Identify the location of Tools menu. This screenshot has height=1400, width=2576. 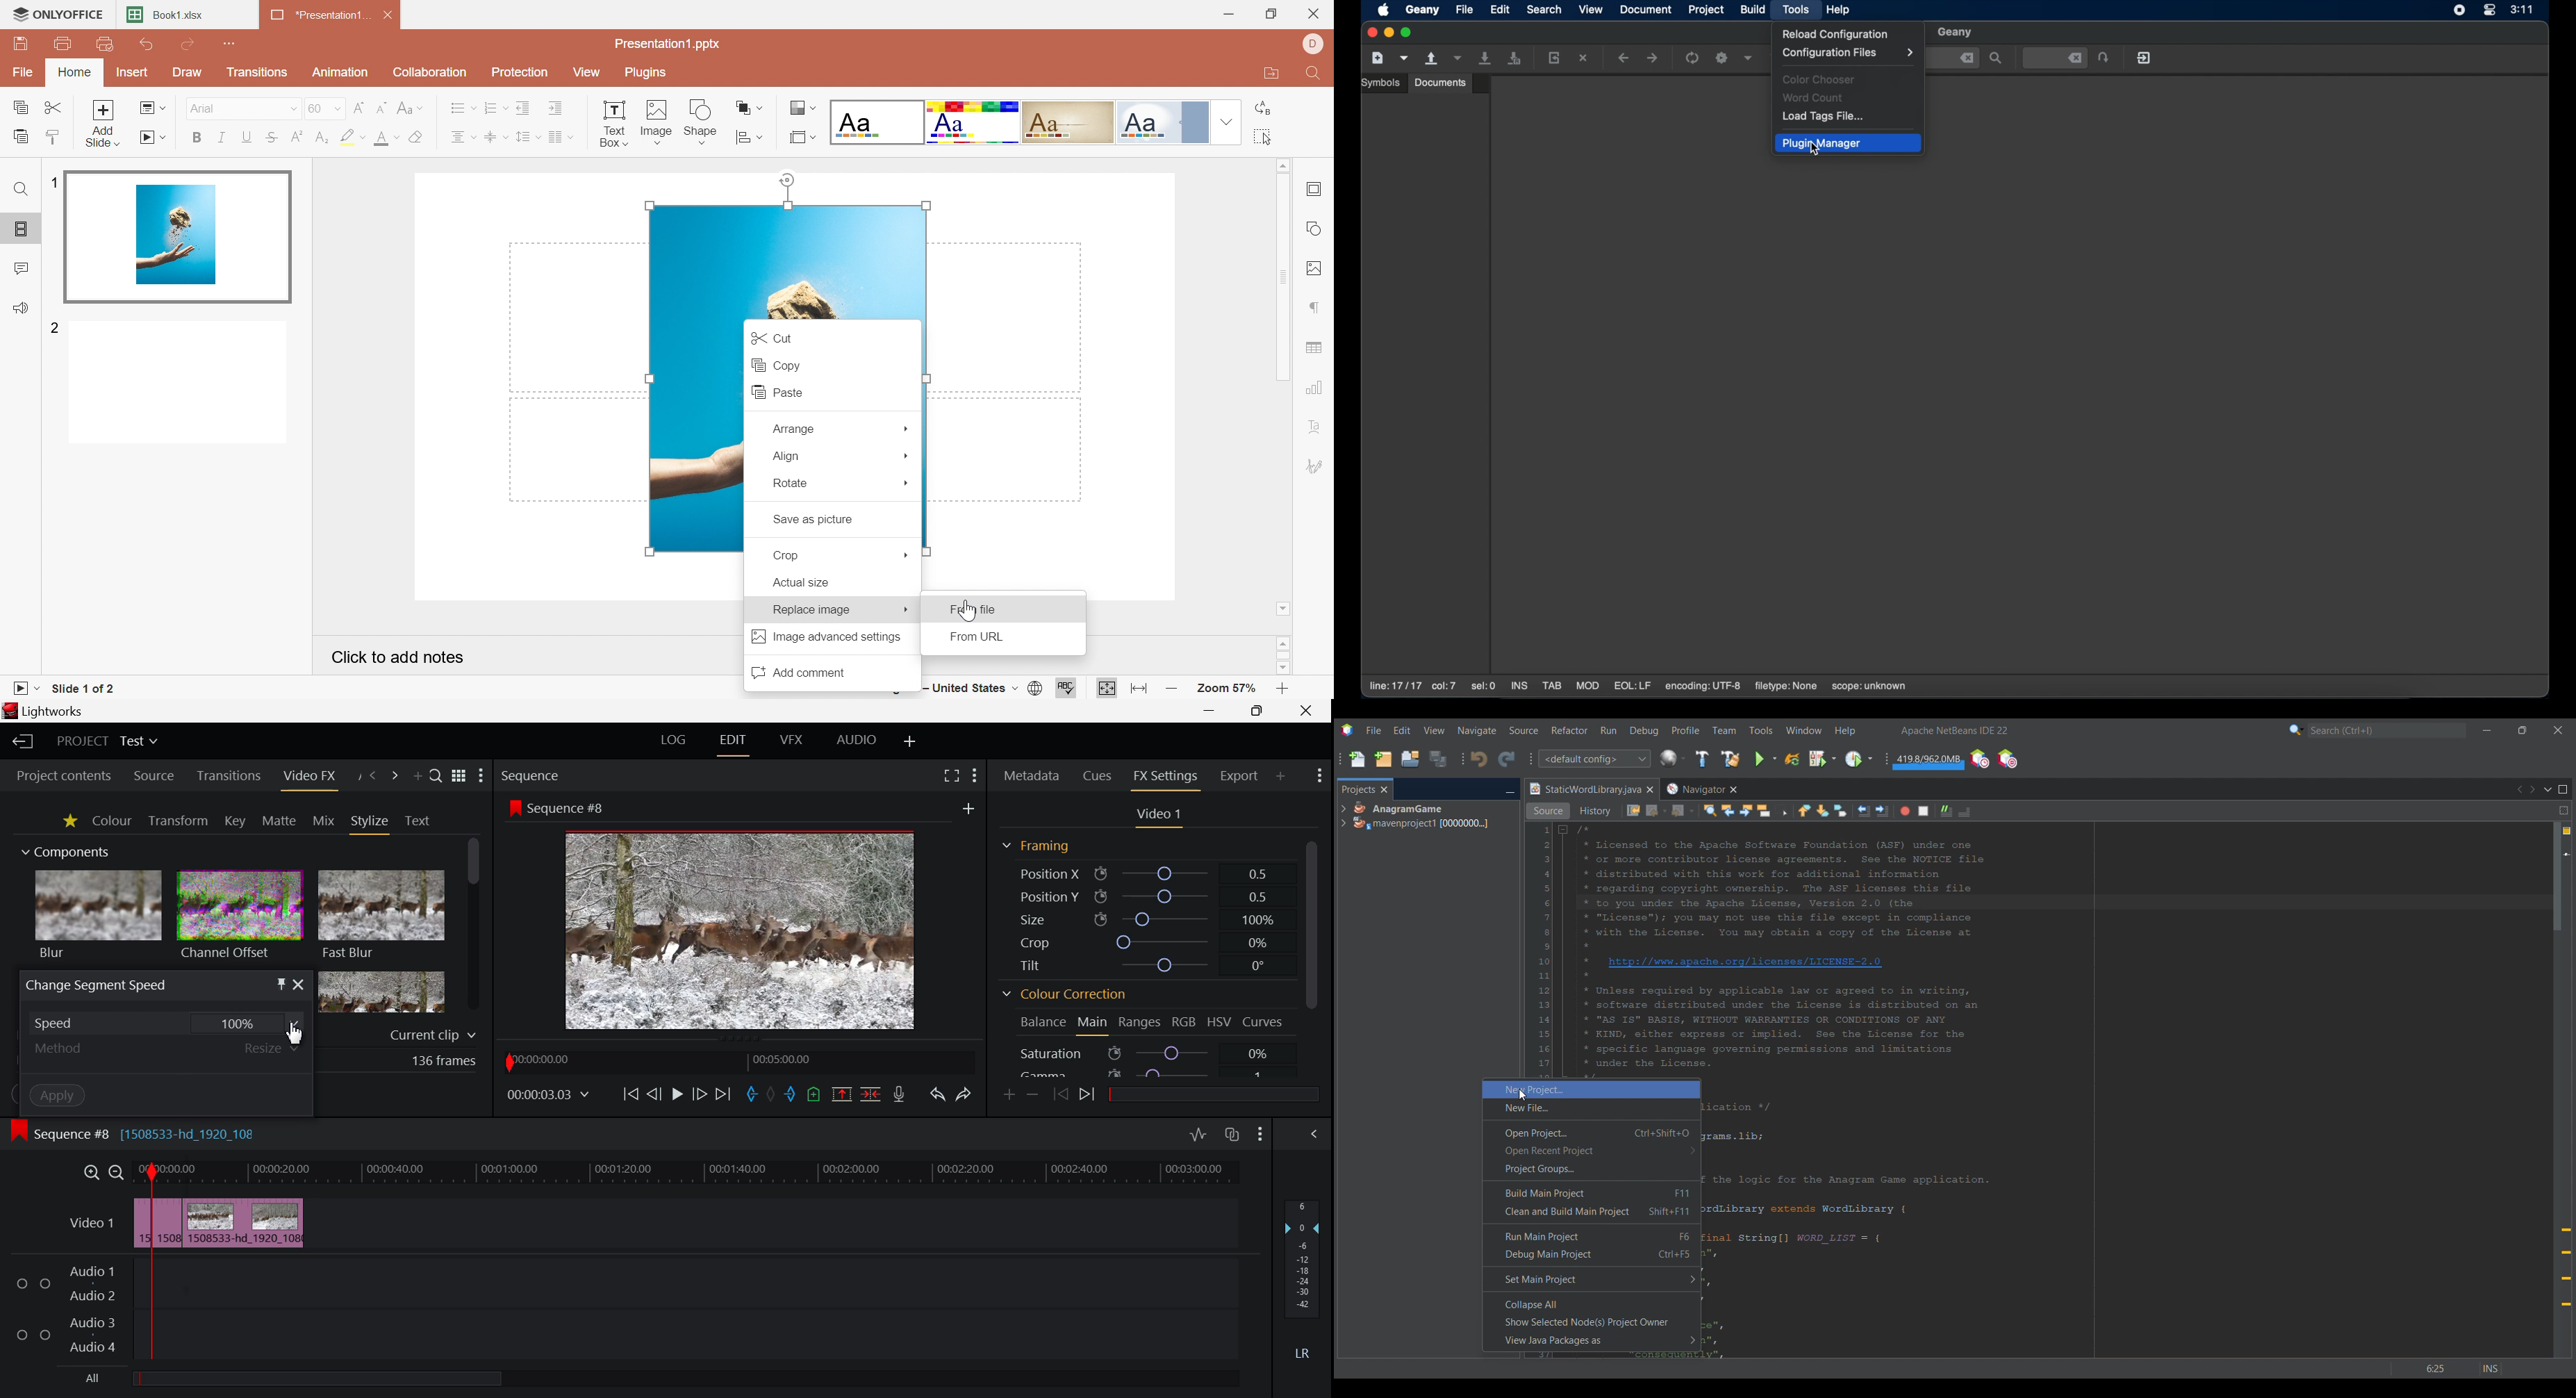
(1760, 730).